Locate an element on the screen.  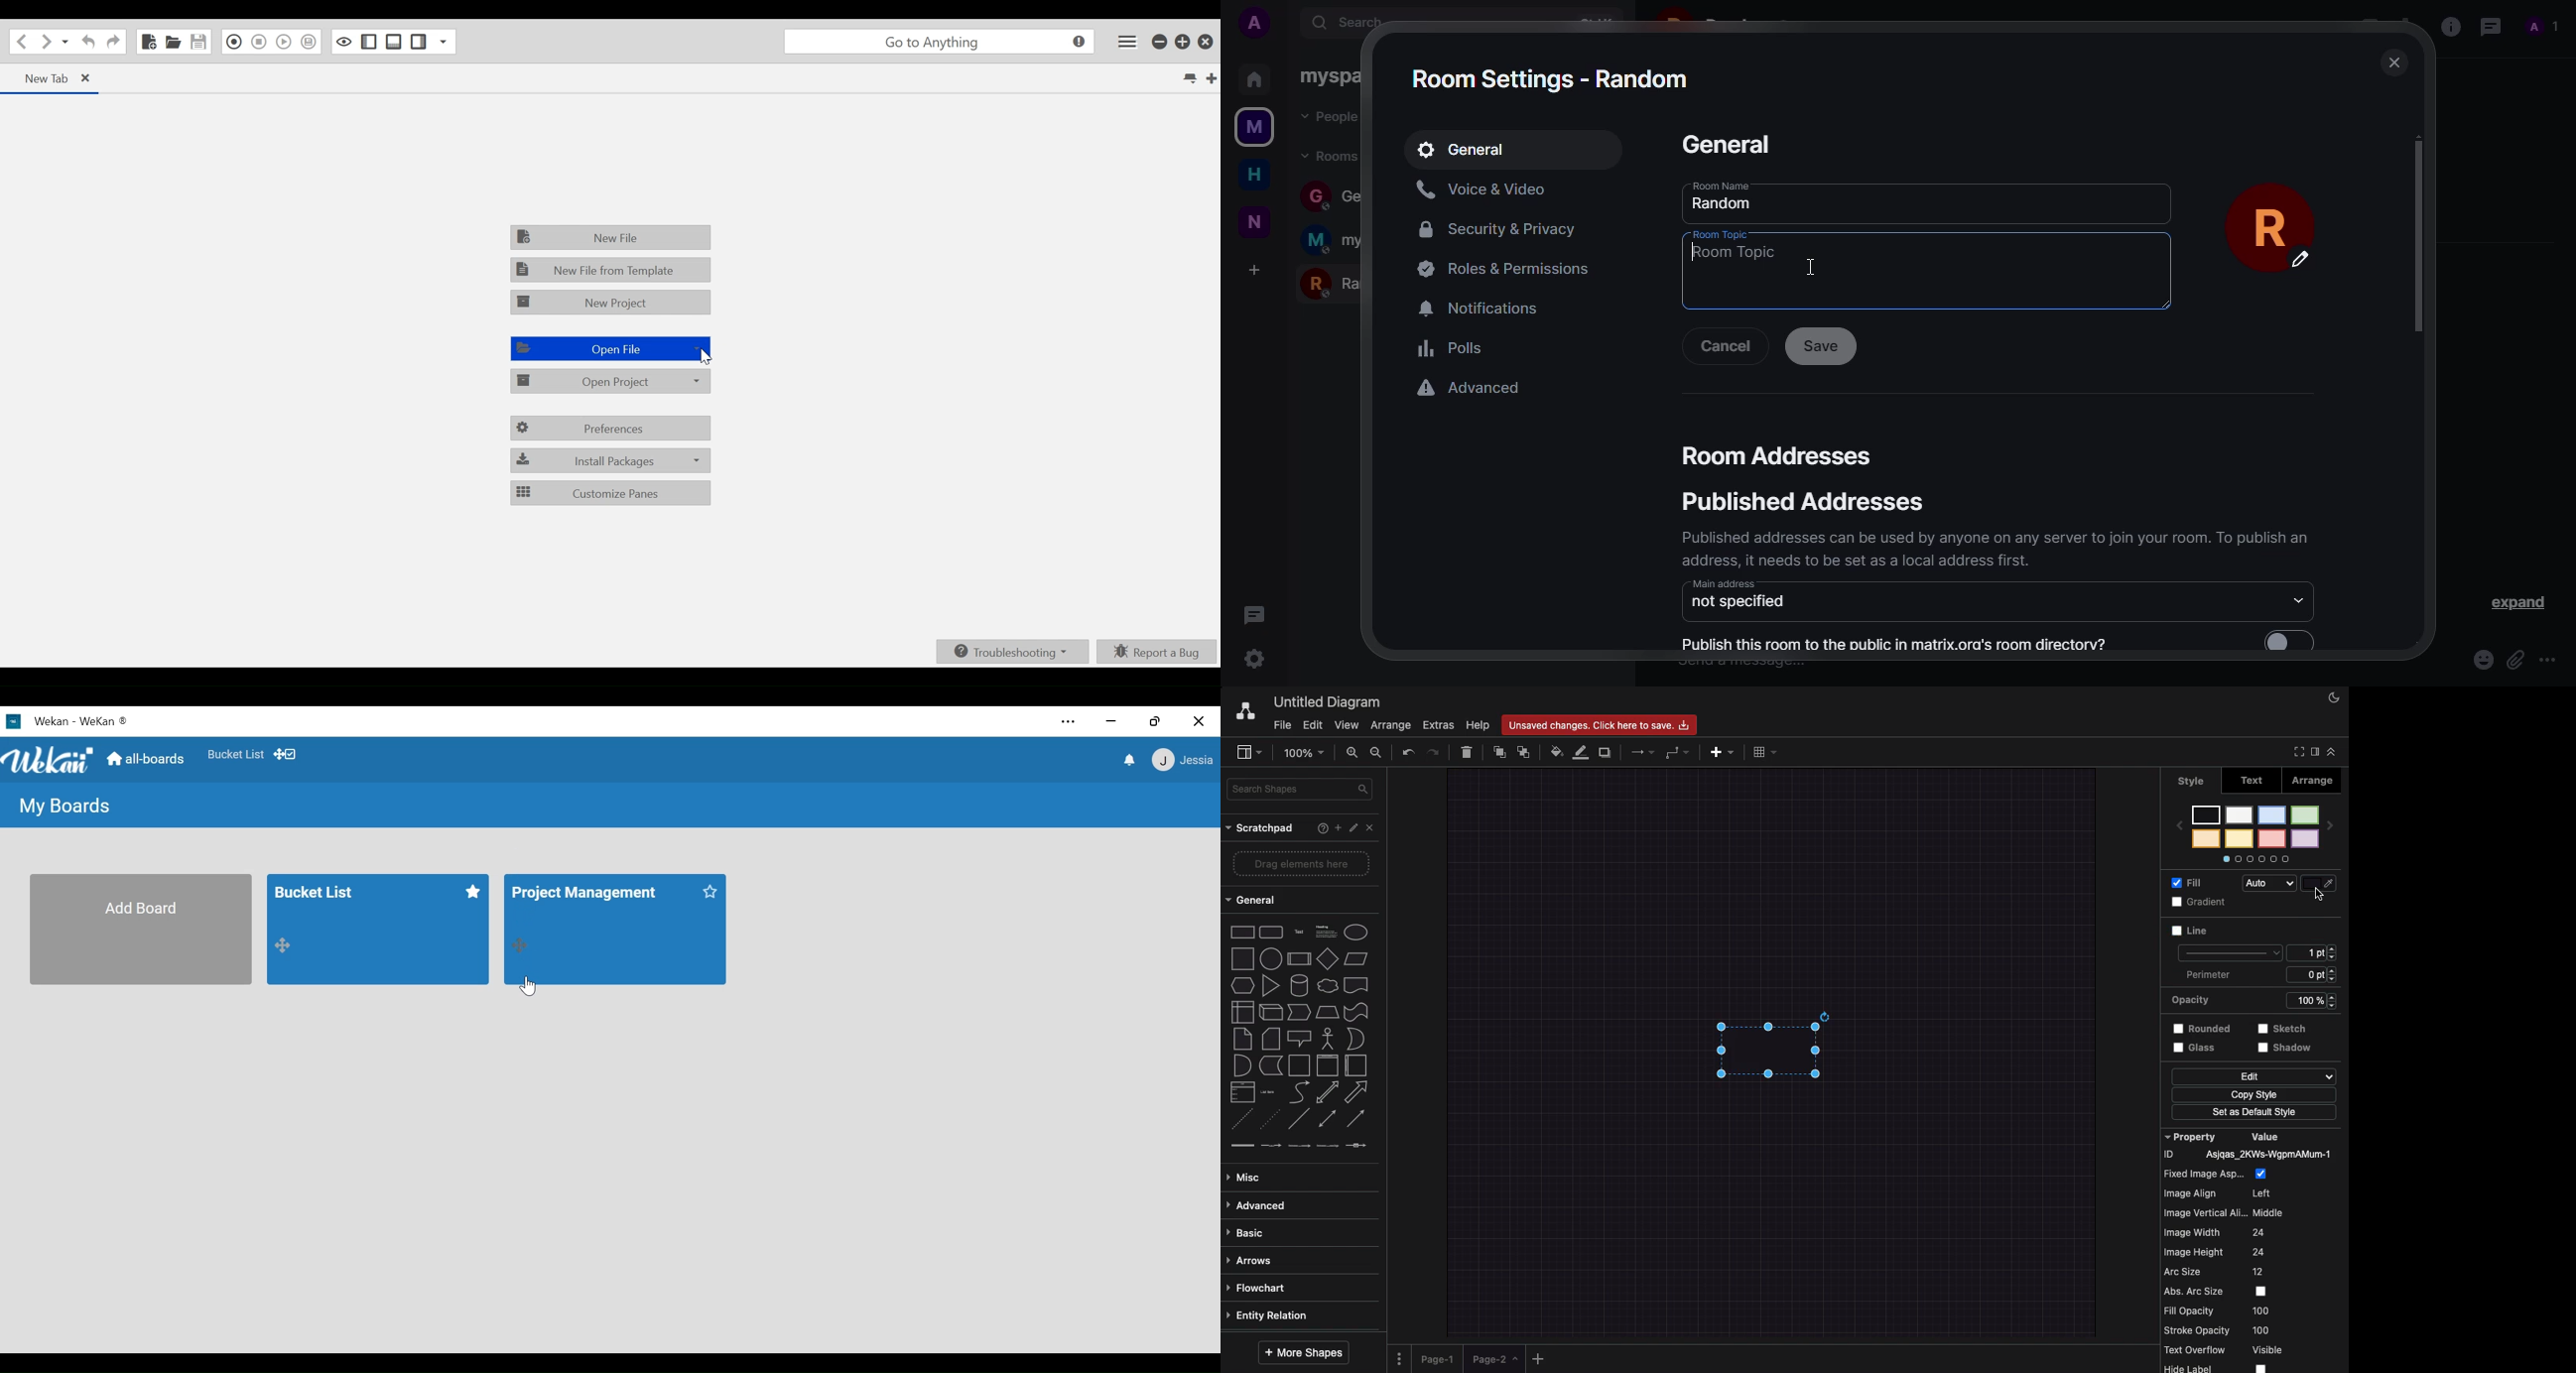
Sidebar is located at coordinates (1250, 753).